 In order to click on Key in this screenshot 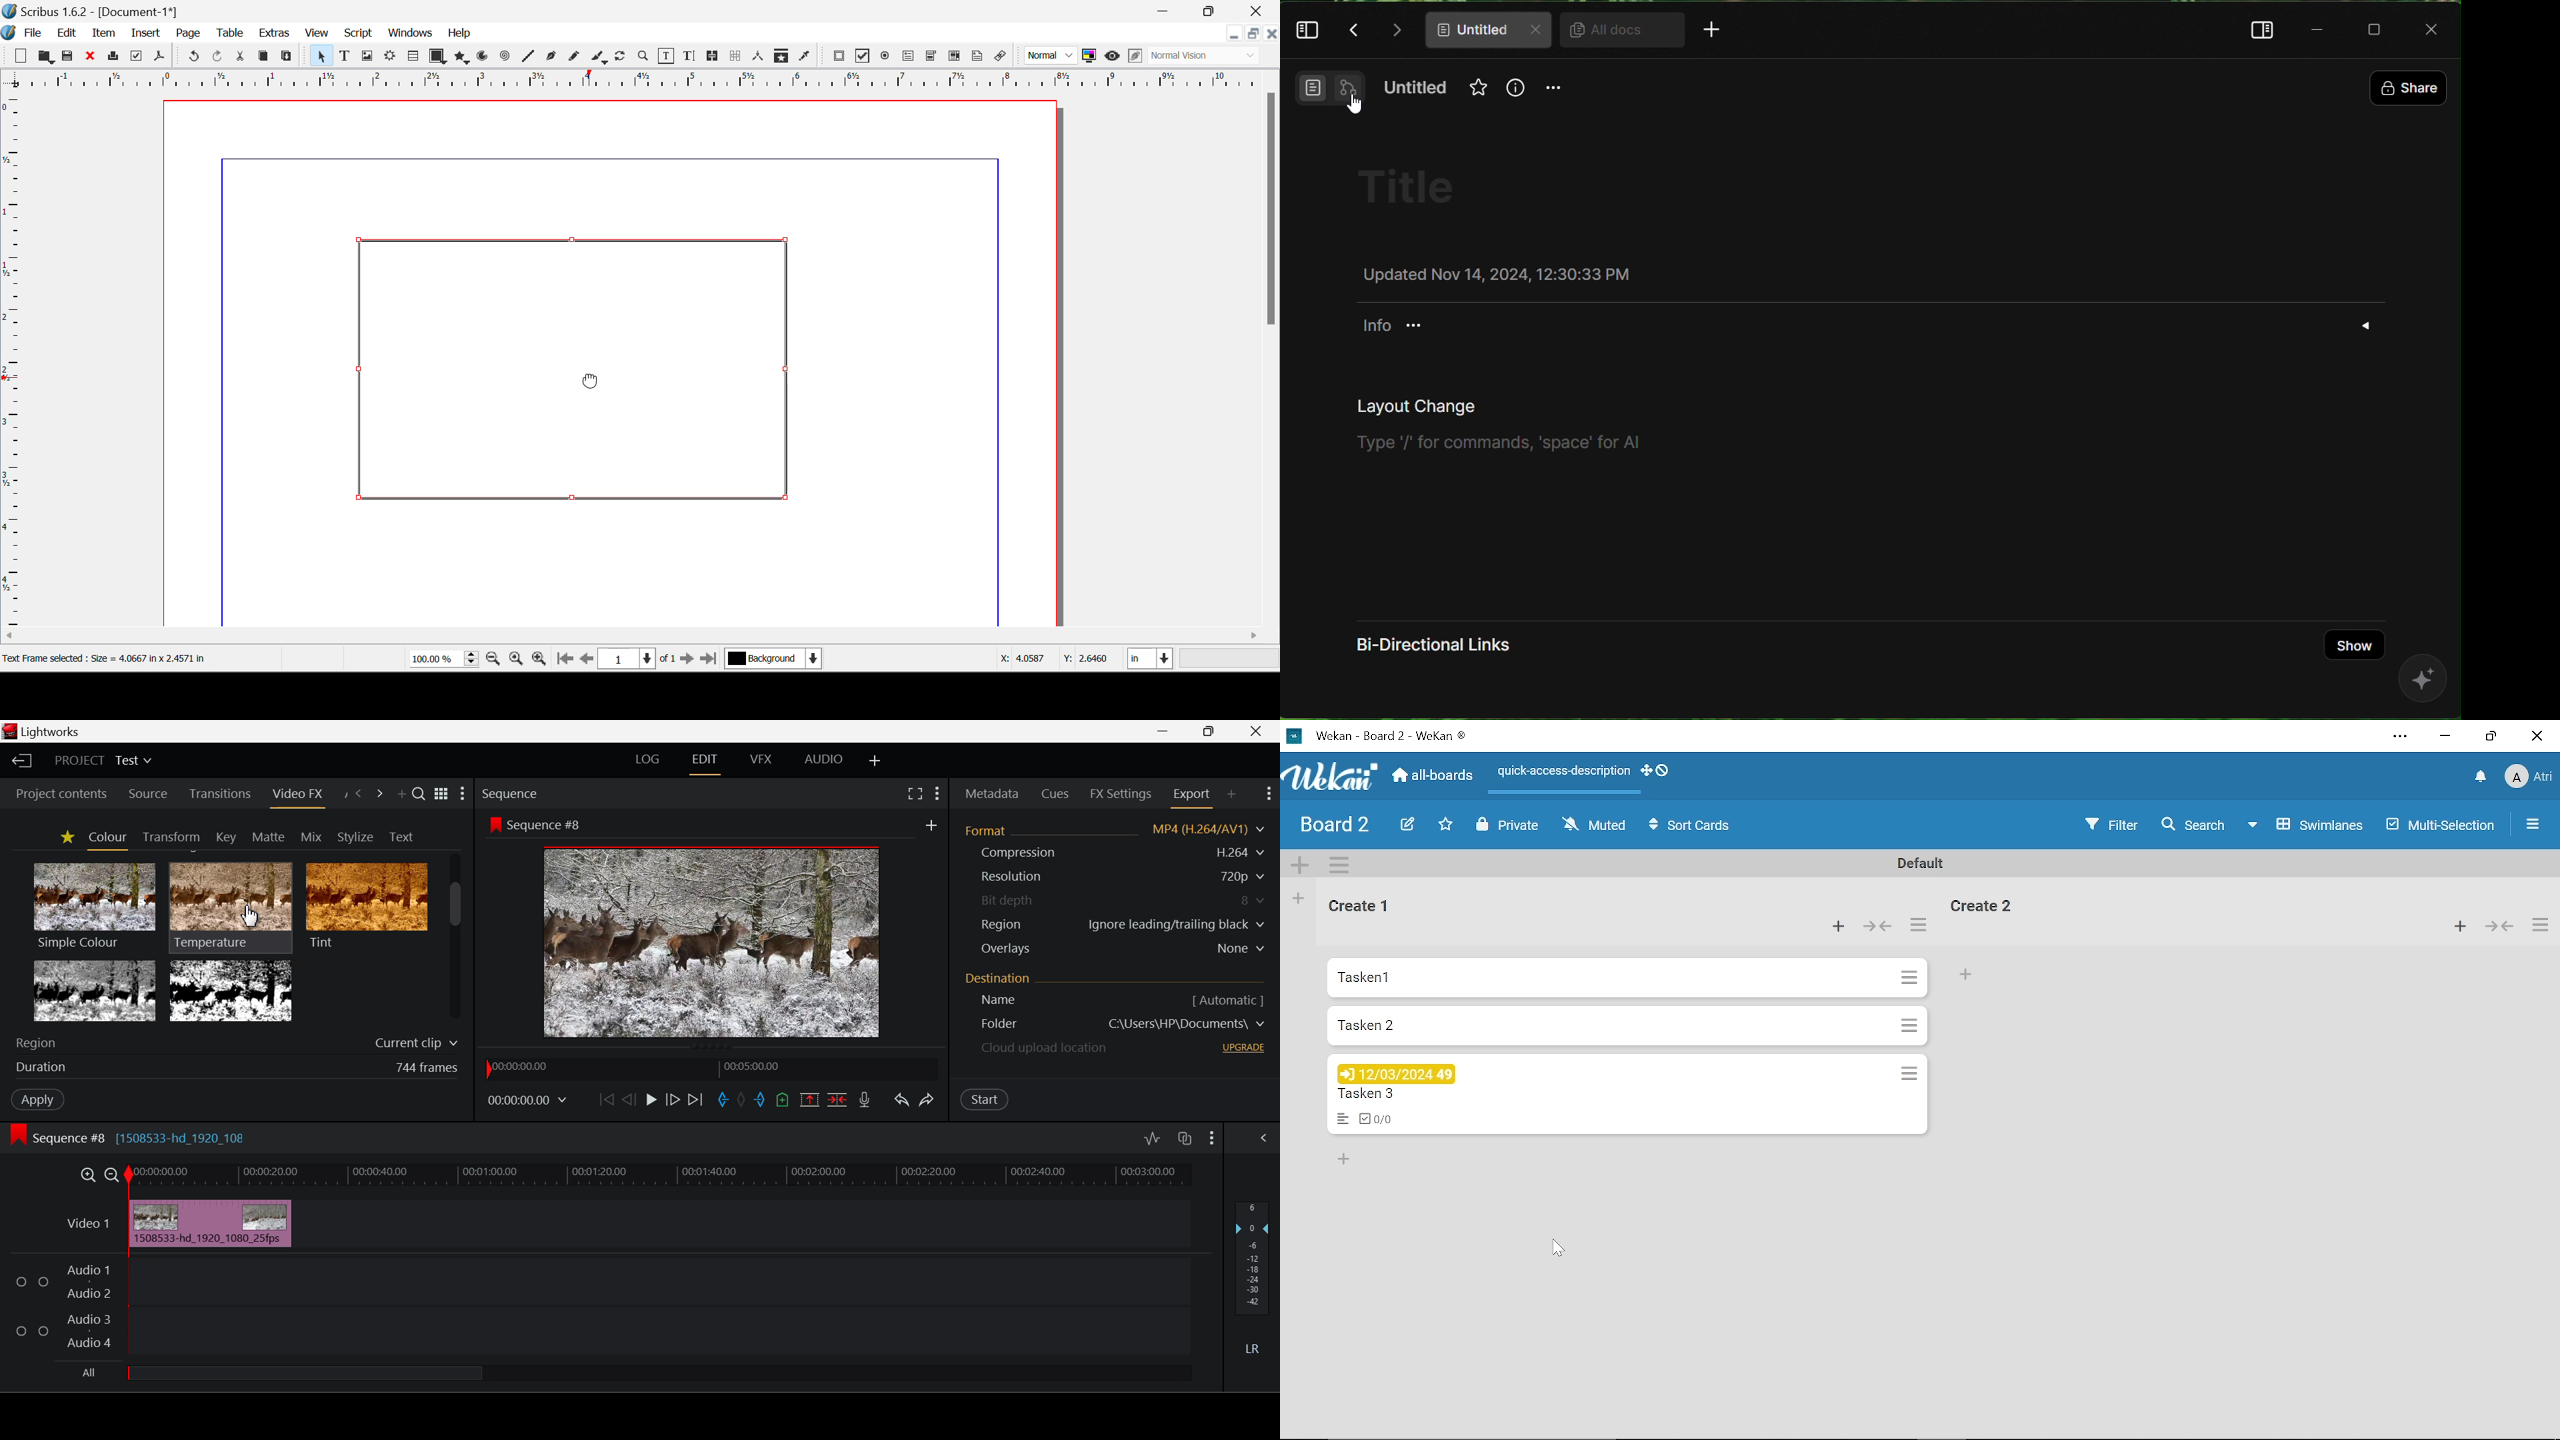, I will do `click(225, 837)`.